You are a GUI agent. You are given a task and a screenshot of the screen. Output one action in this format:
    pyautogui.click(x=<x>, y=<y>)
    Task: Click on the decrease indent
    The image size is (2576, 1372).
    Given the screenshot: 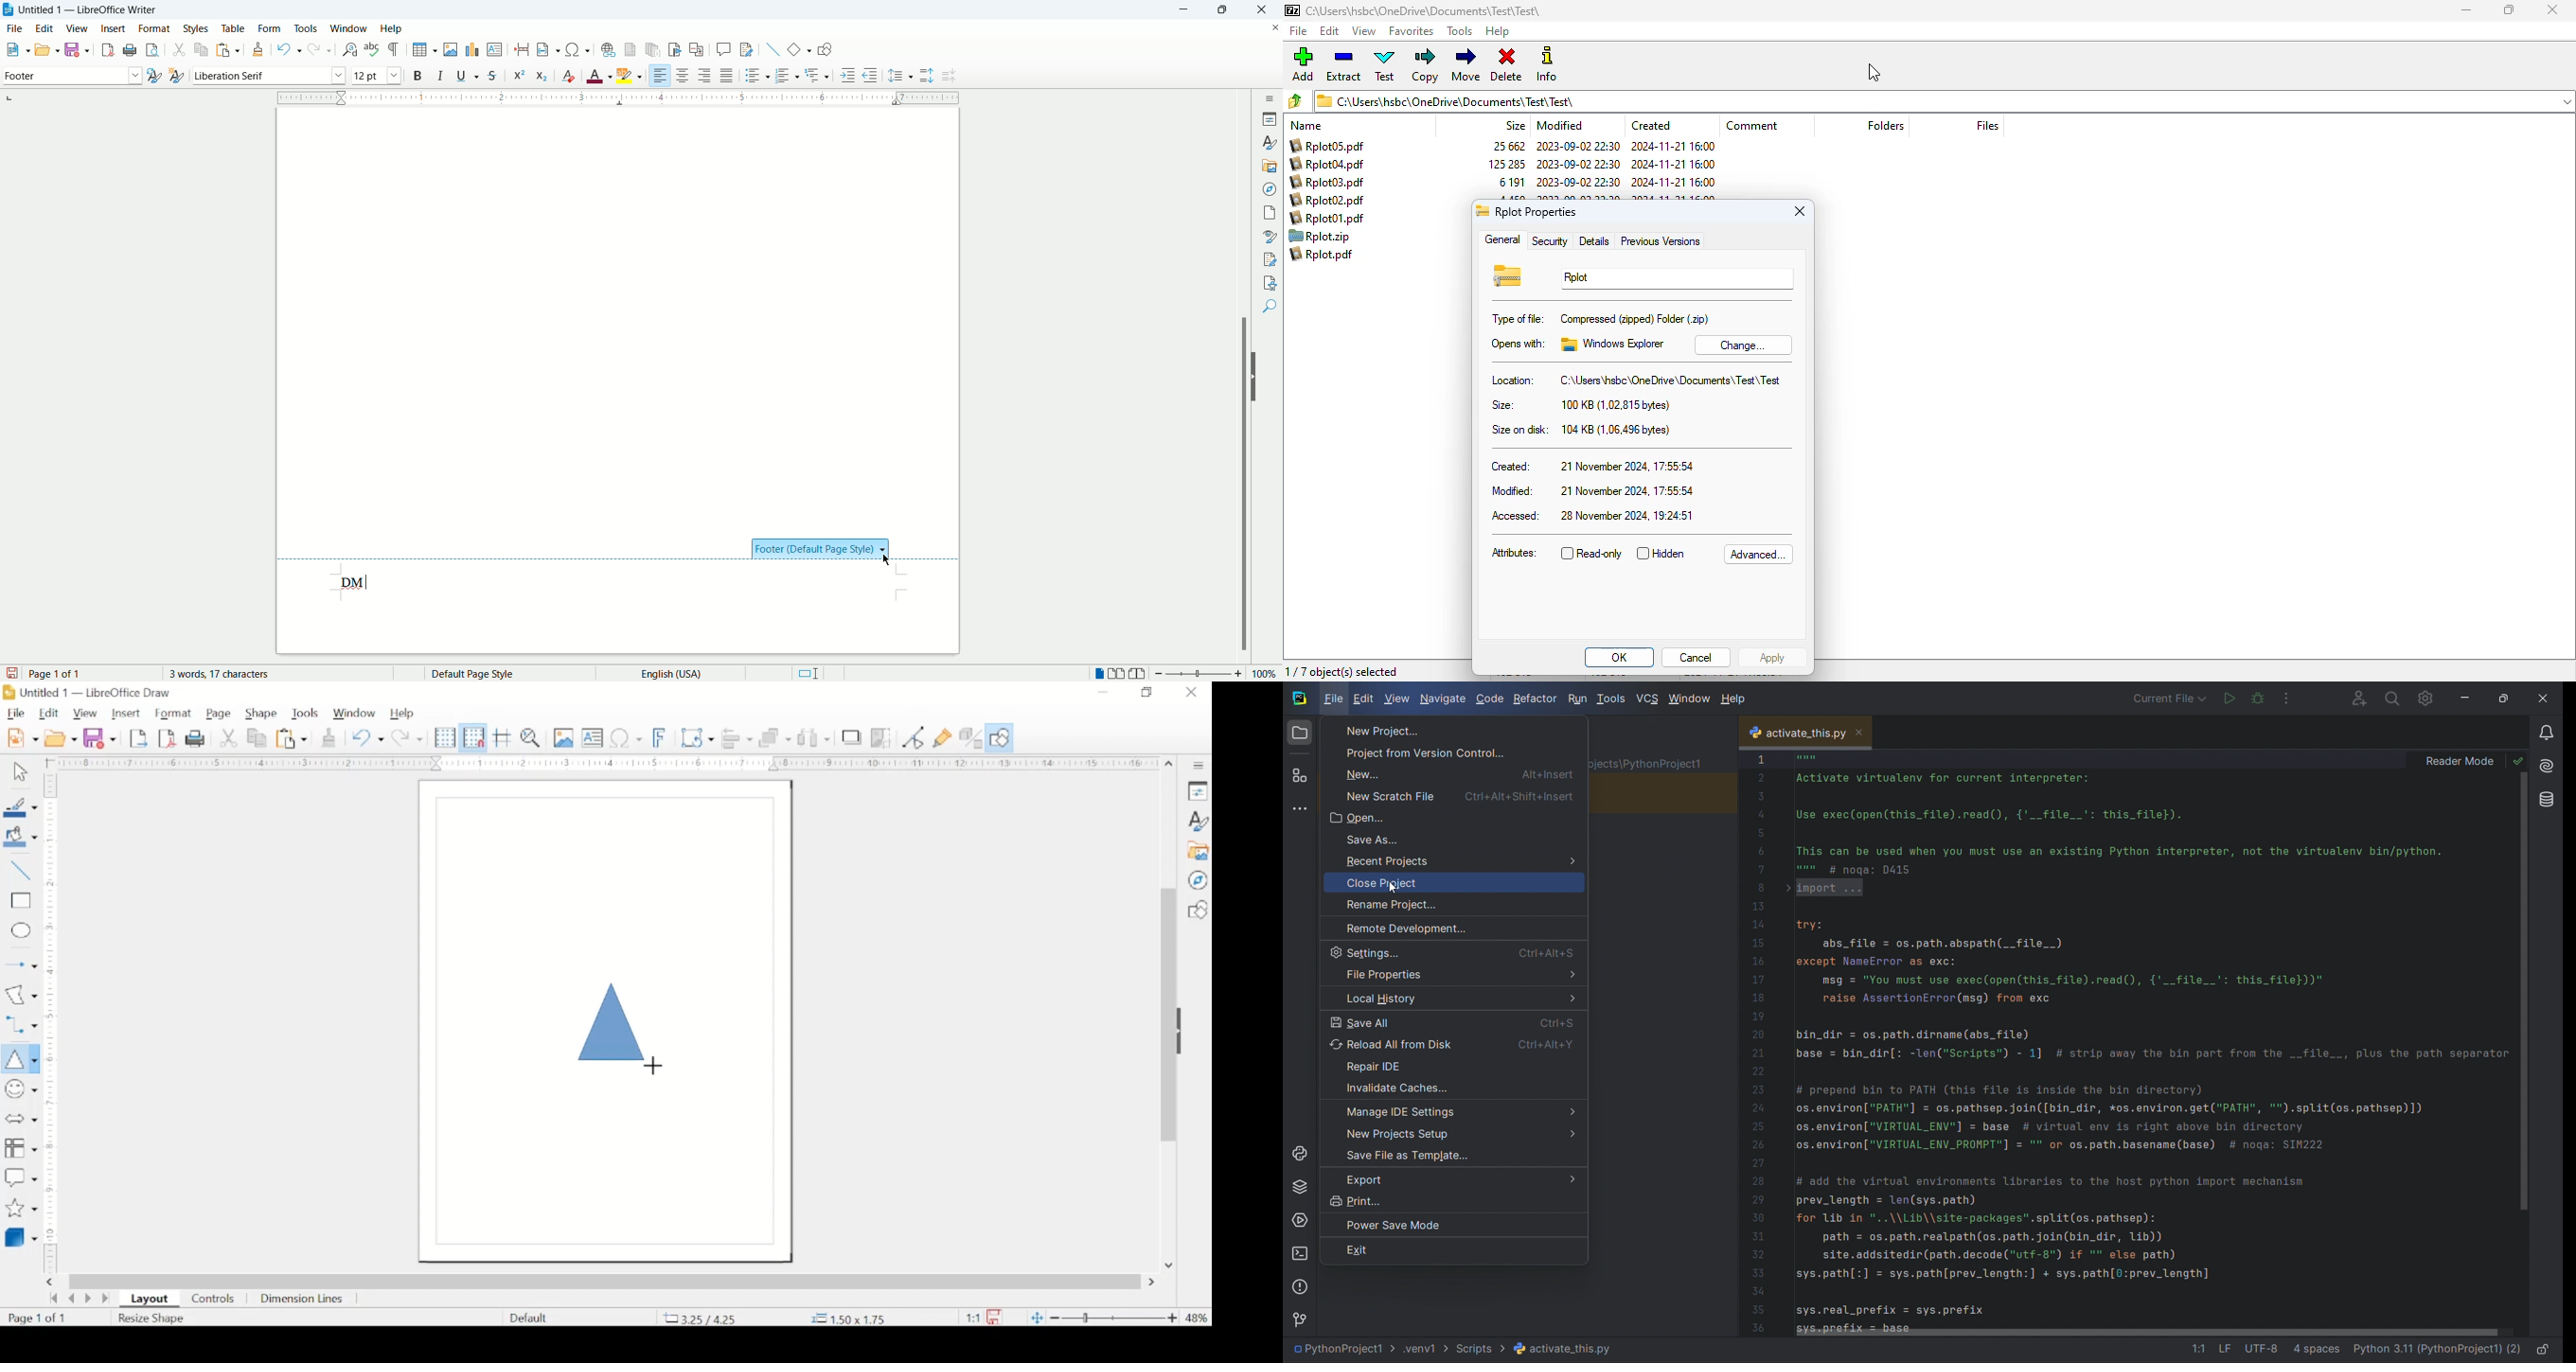 What is the action you would take?
    pyautogui.click(x=870, y=75)
    